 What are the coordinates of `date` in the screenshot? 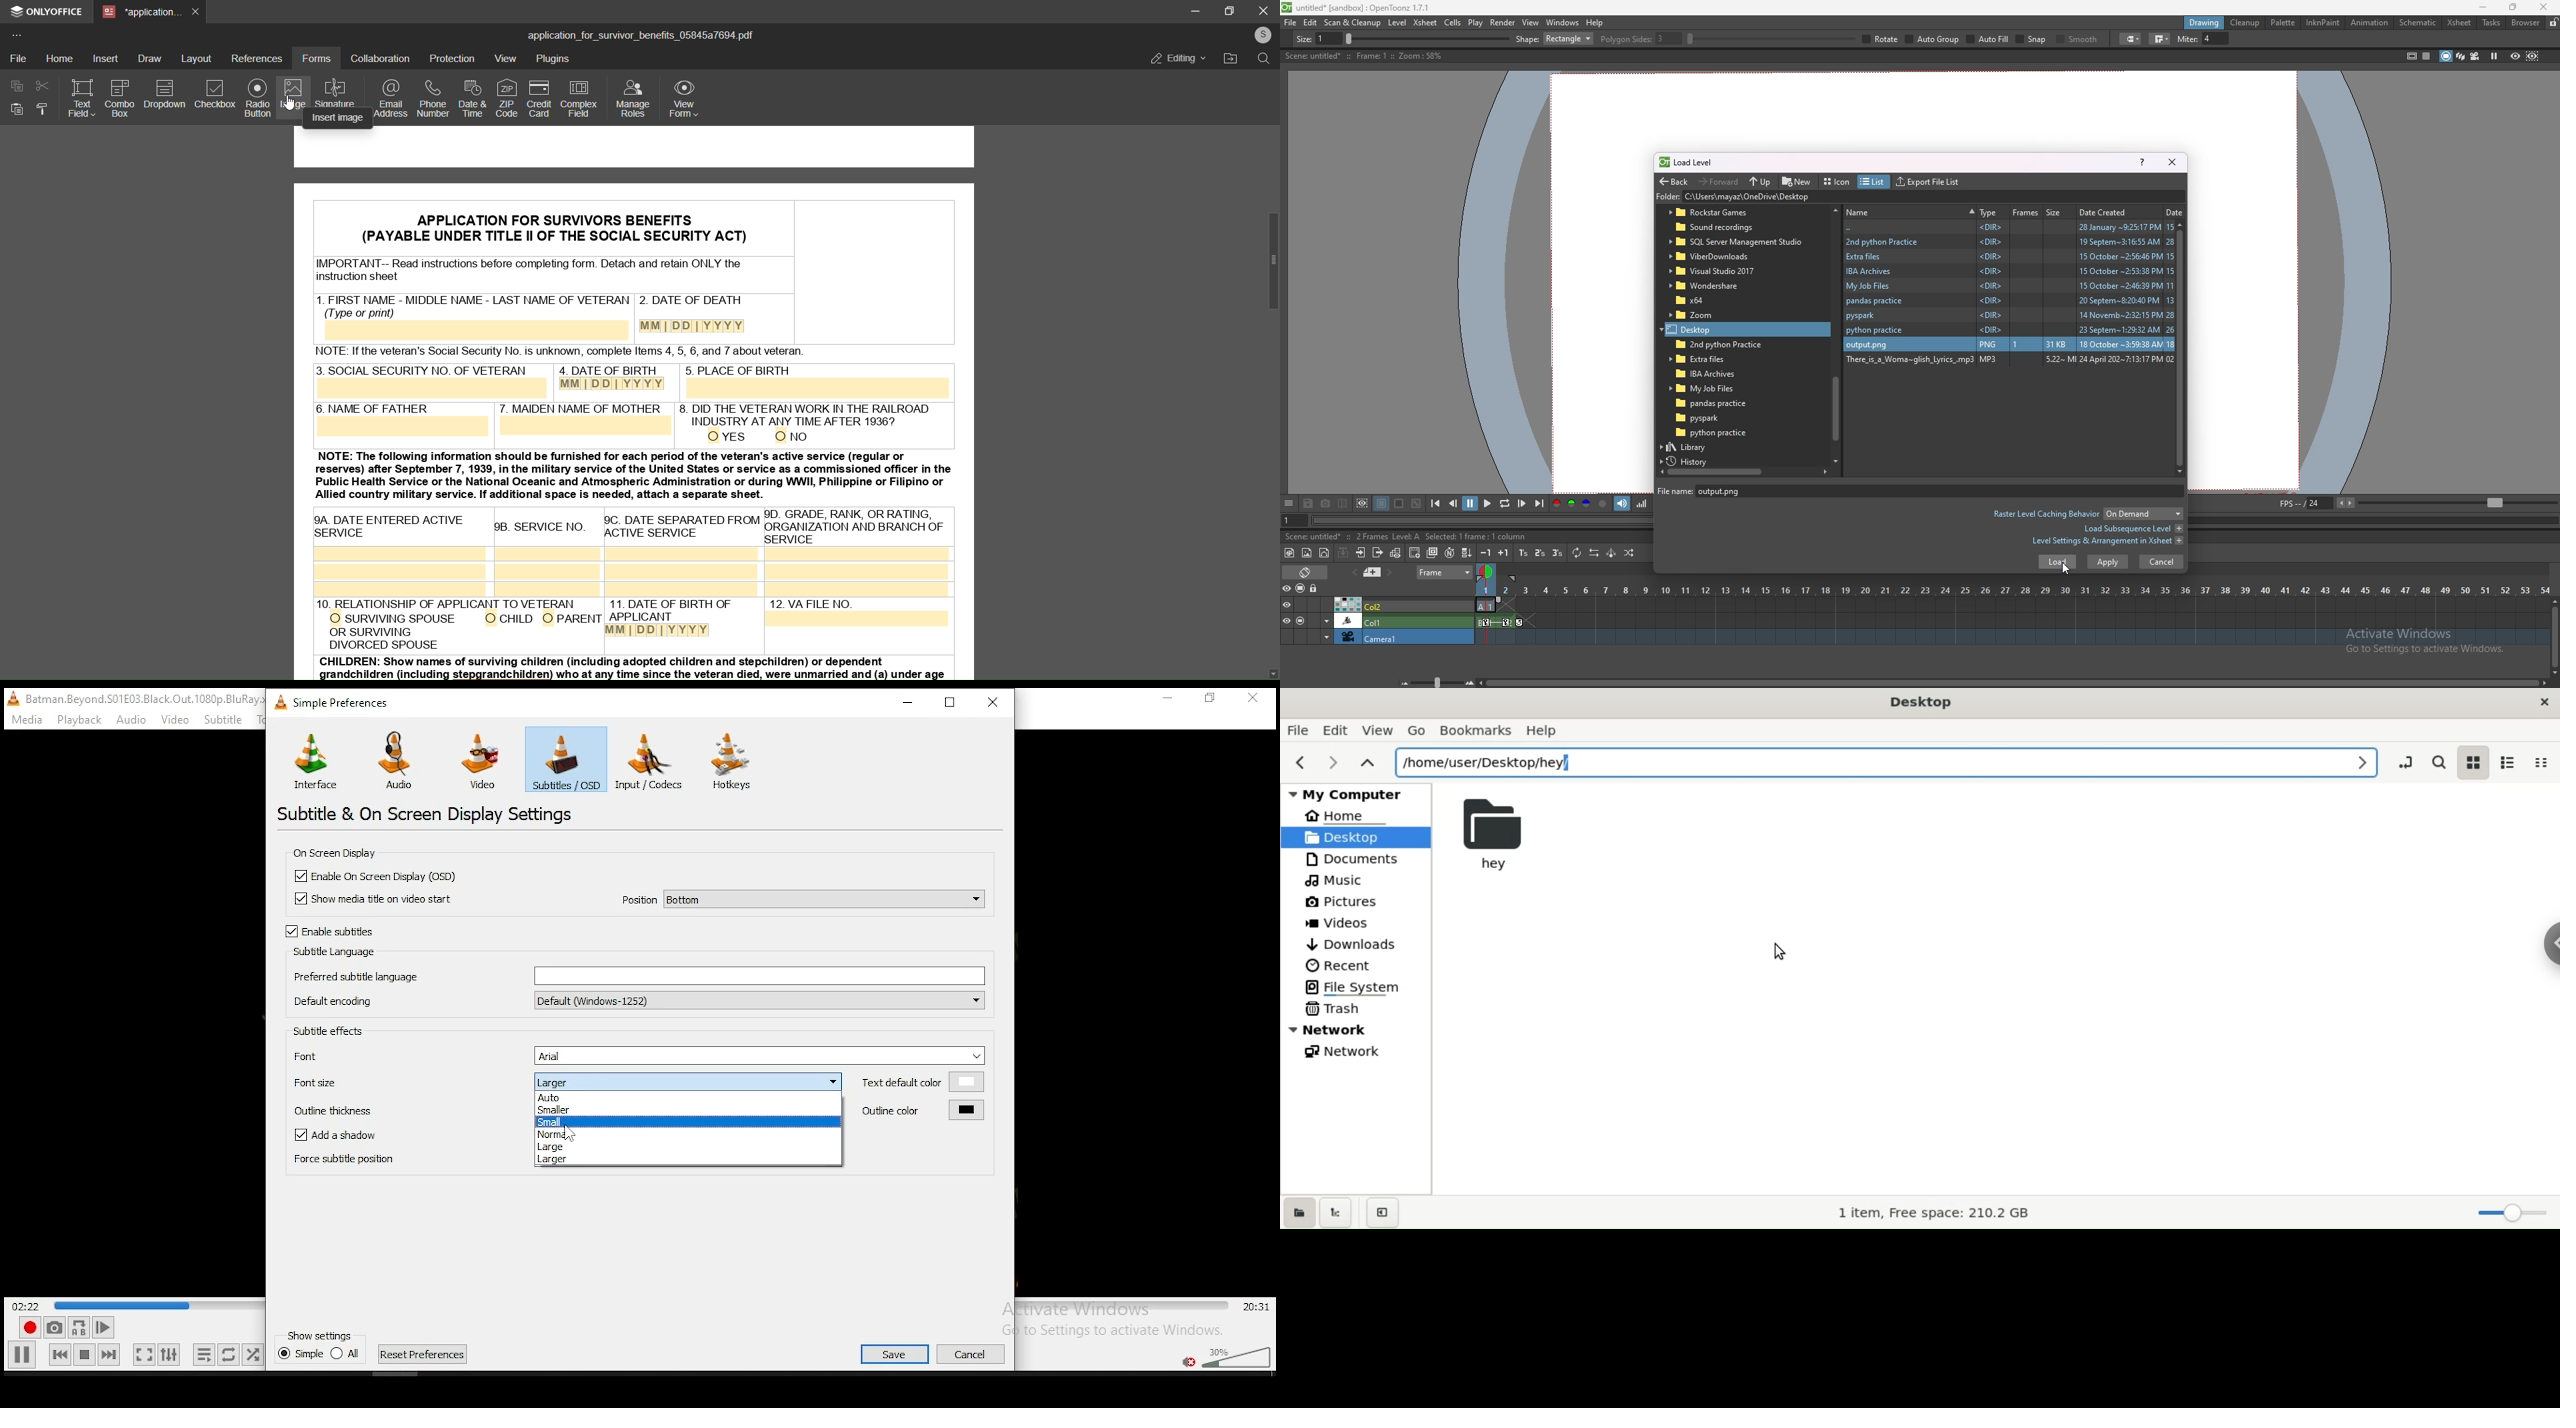 It's located at (2175, 211).